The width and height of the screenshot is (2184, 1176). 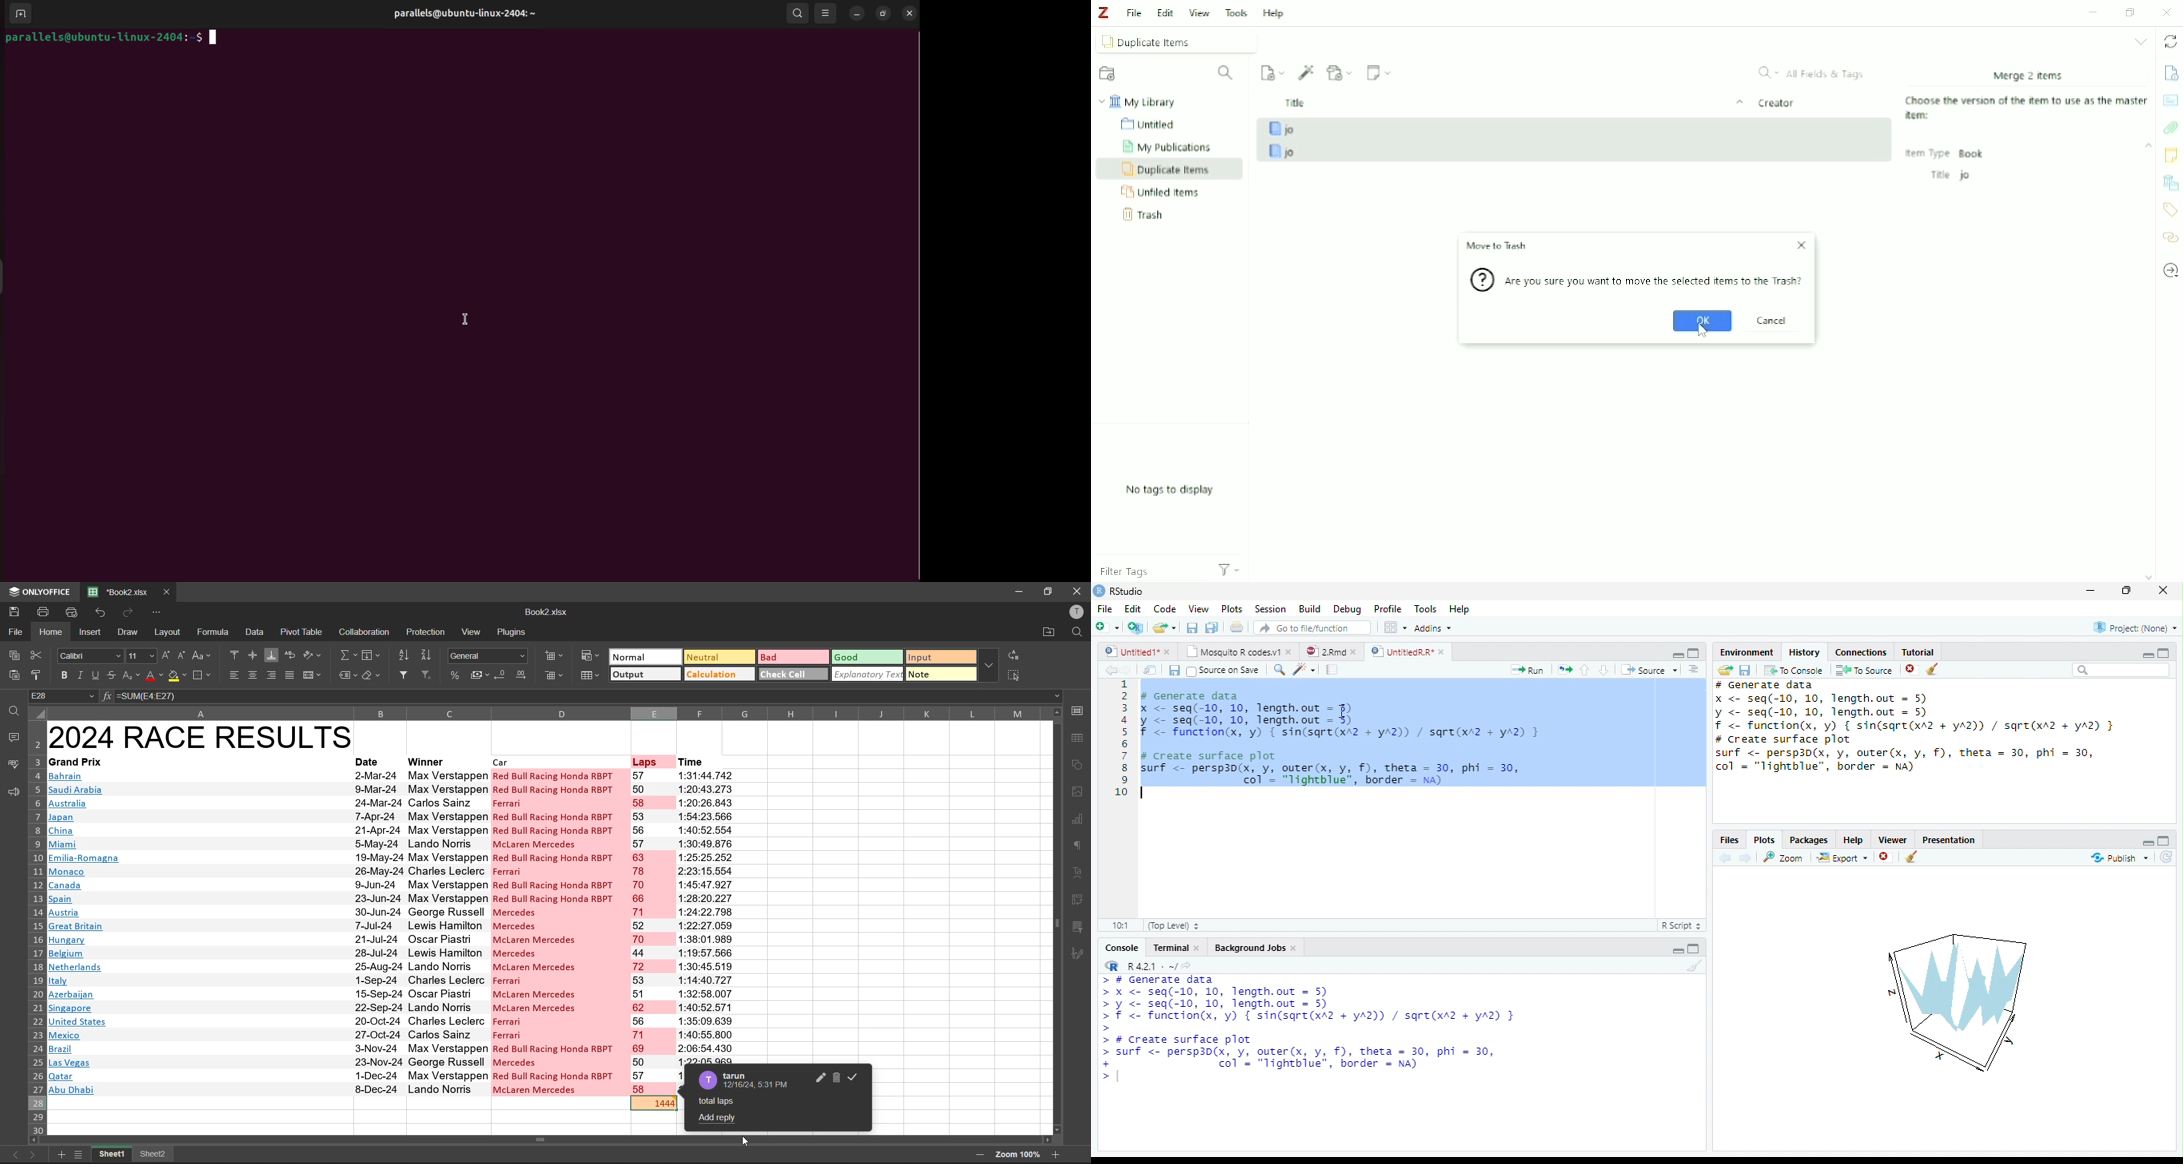 I want to click on Save current document, so click(x=1173, y=670).